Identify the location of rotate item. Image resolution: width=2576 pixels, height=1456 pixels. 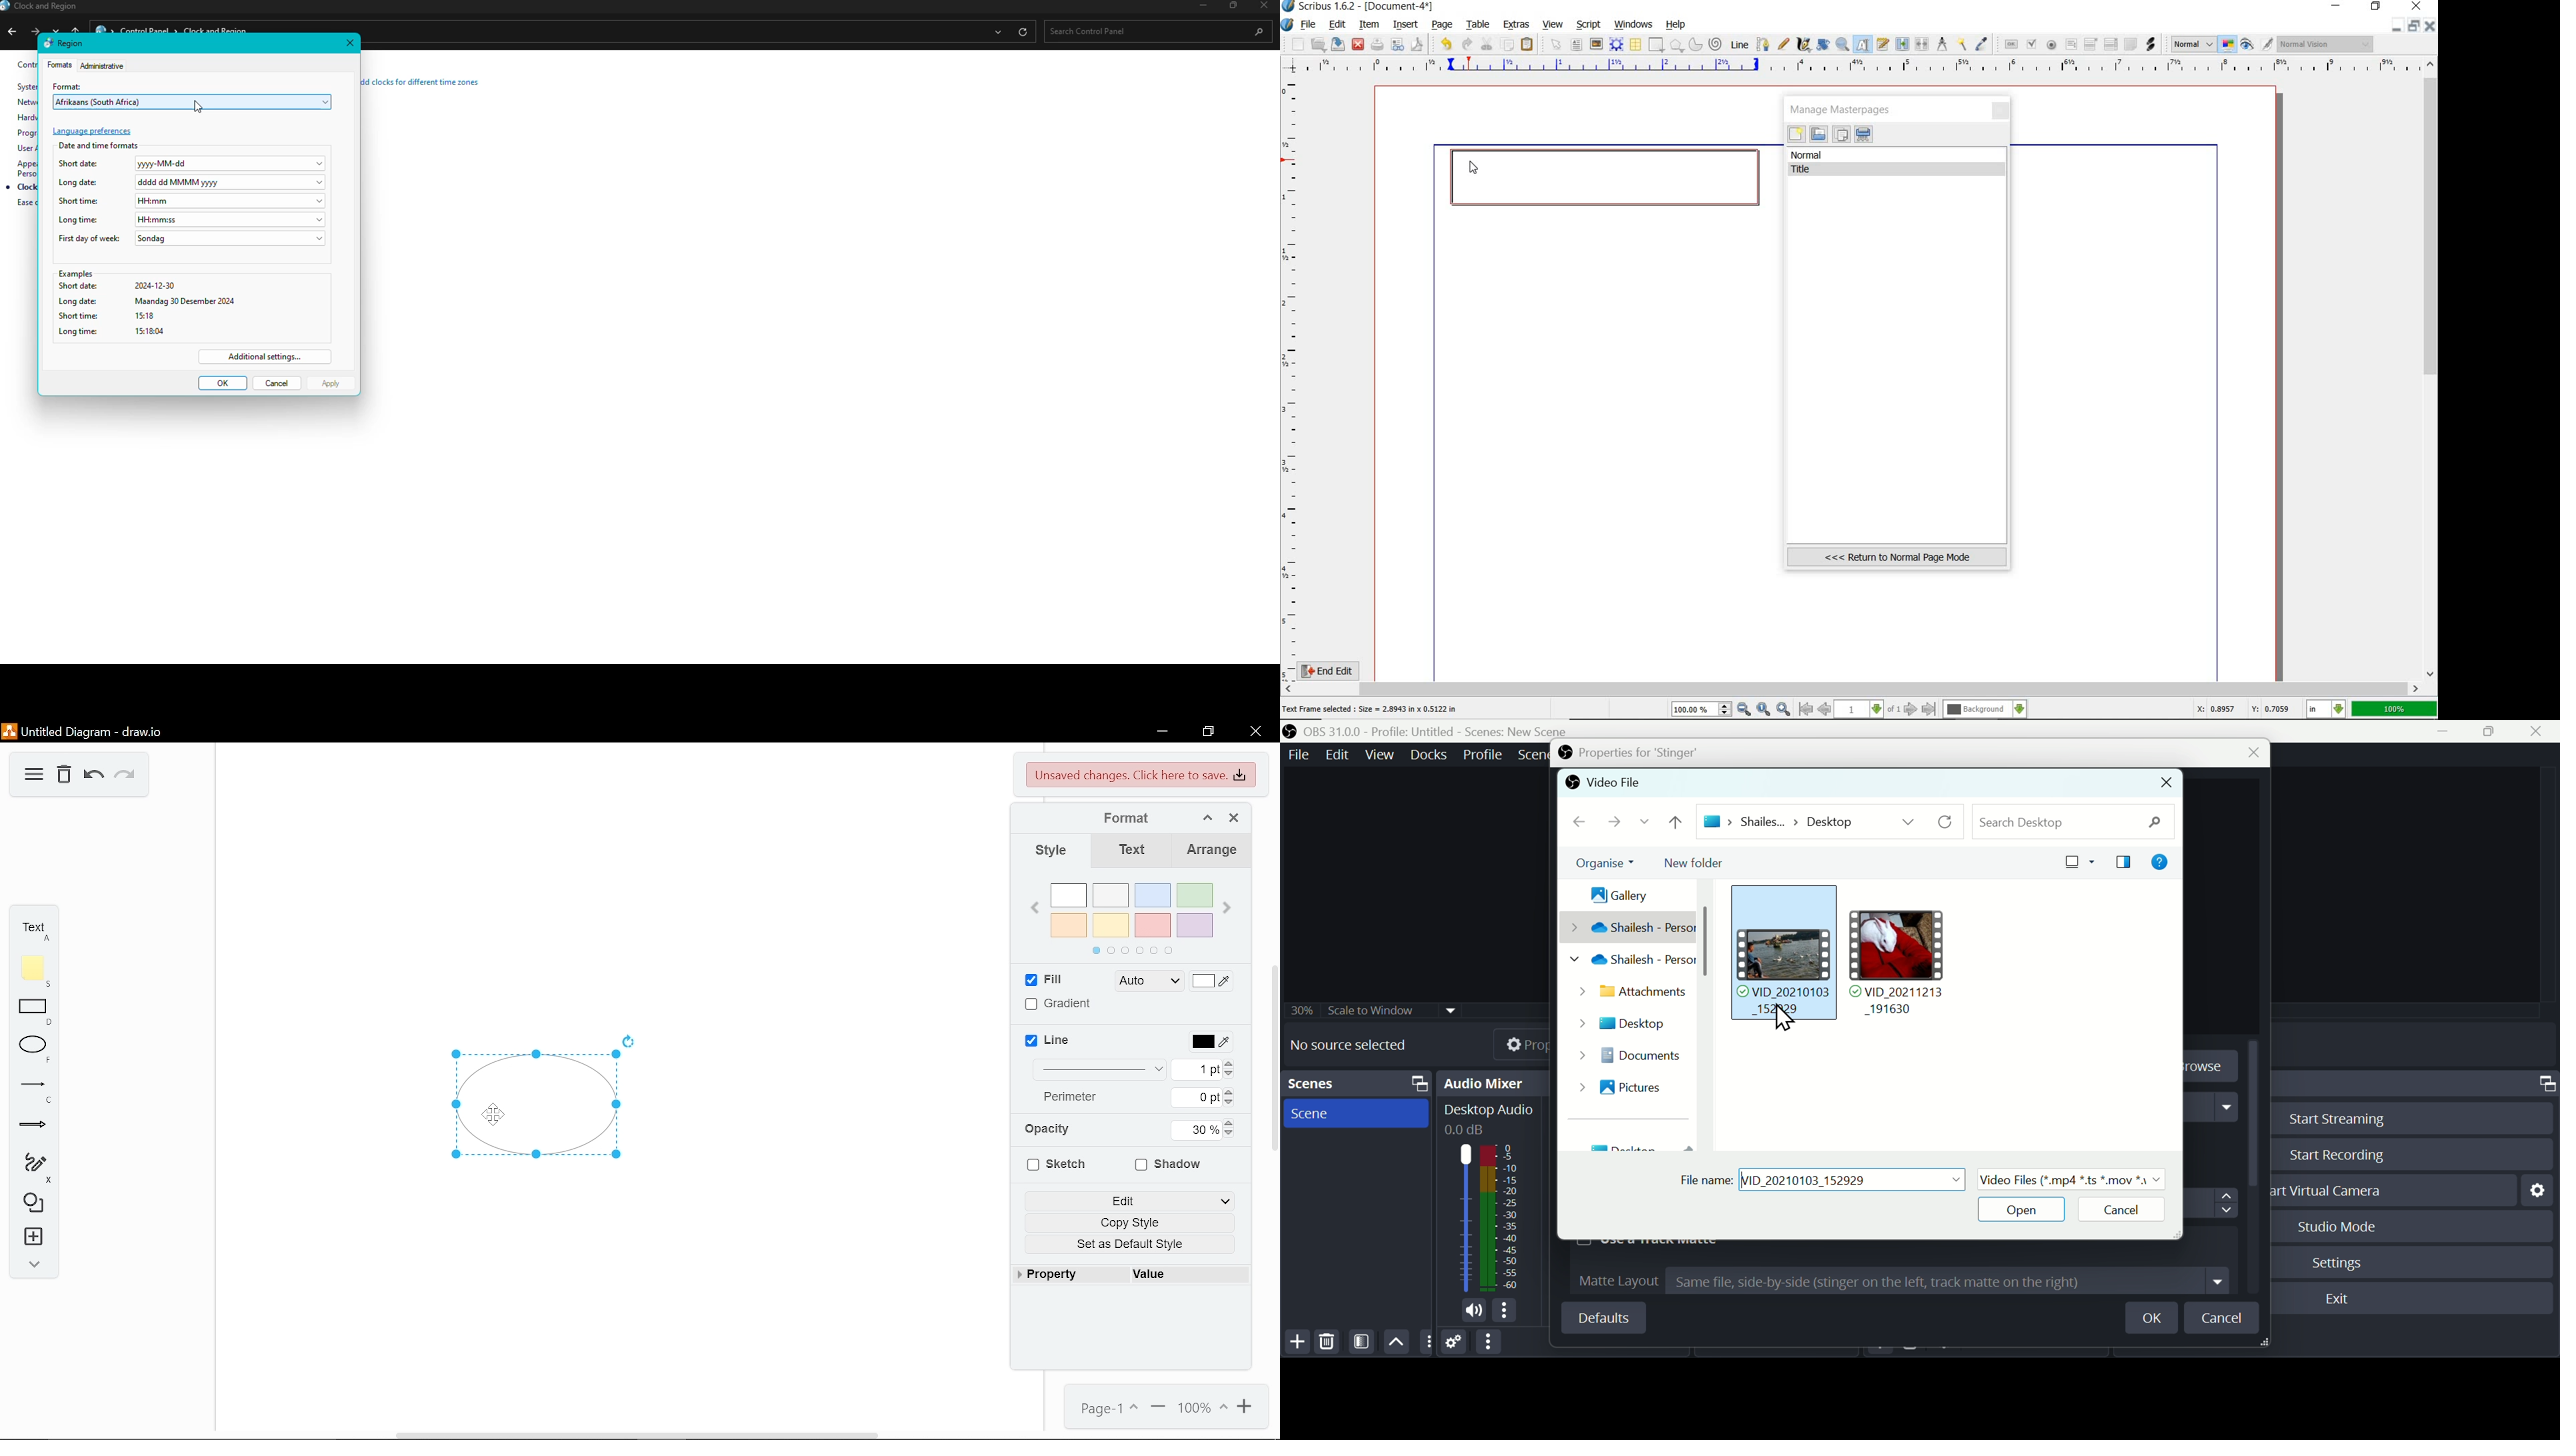
(1822, 46).